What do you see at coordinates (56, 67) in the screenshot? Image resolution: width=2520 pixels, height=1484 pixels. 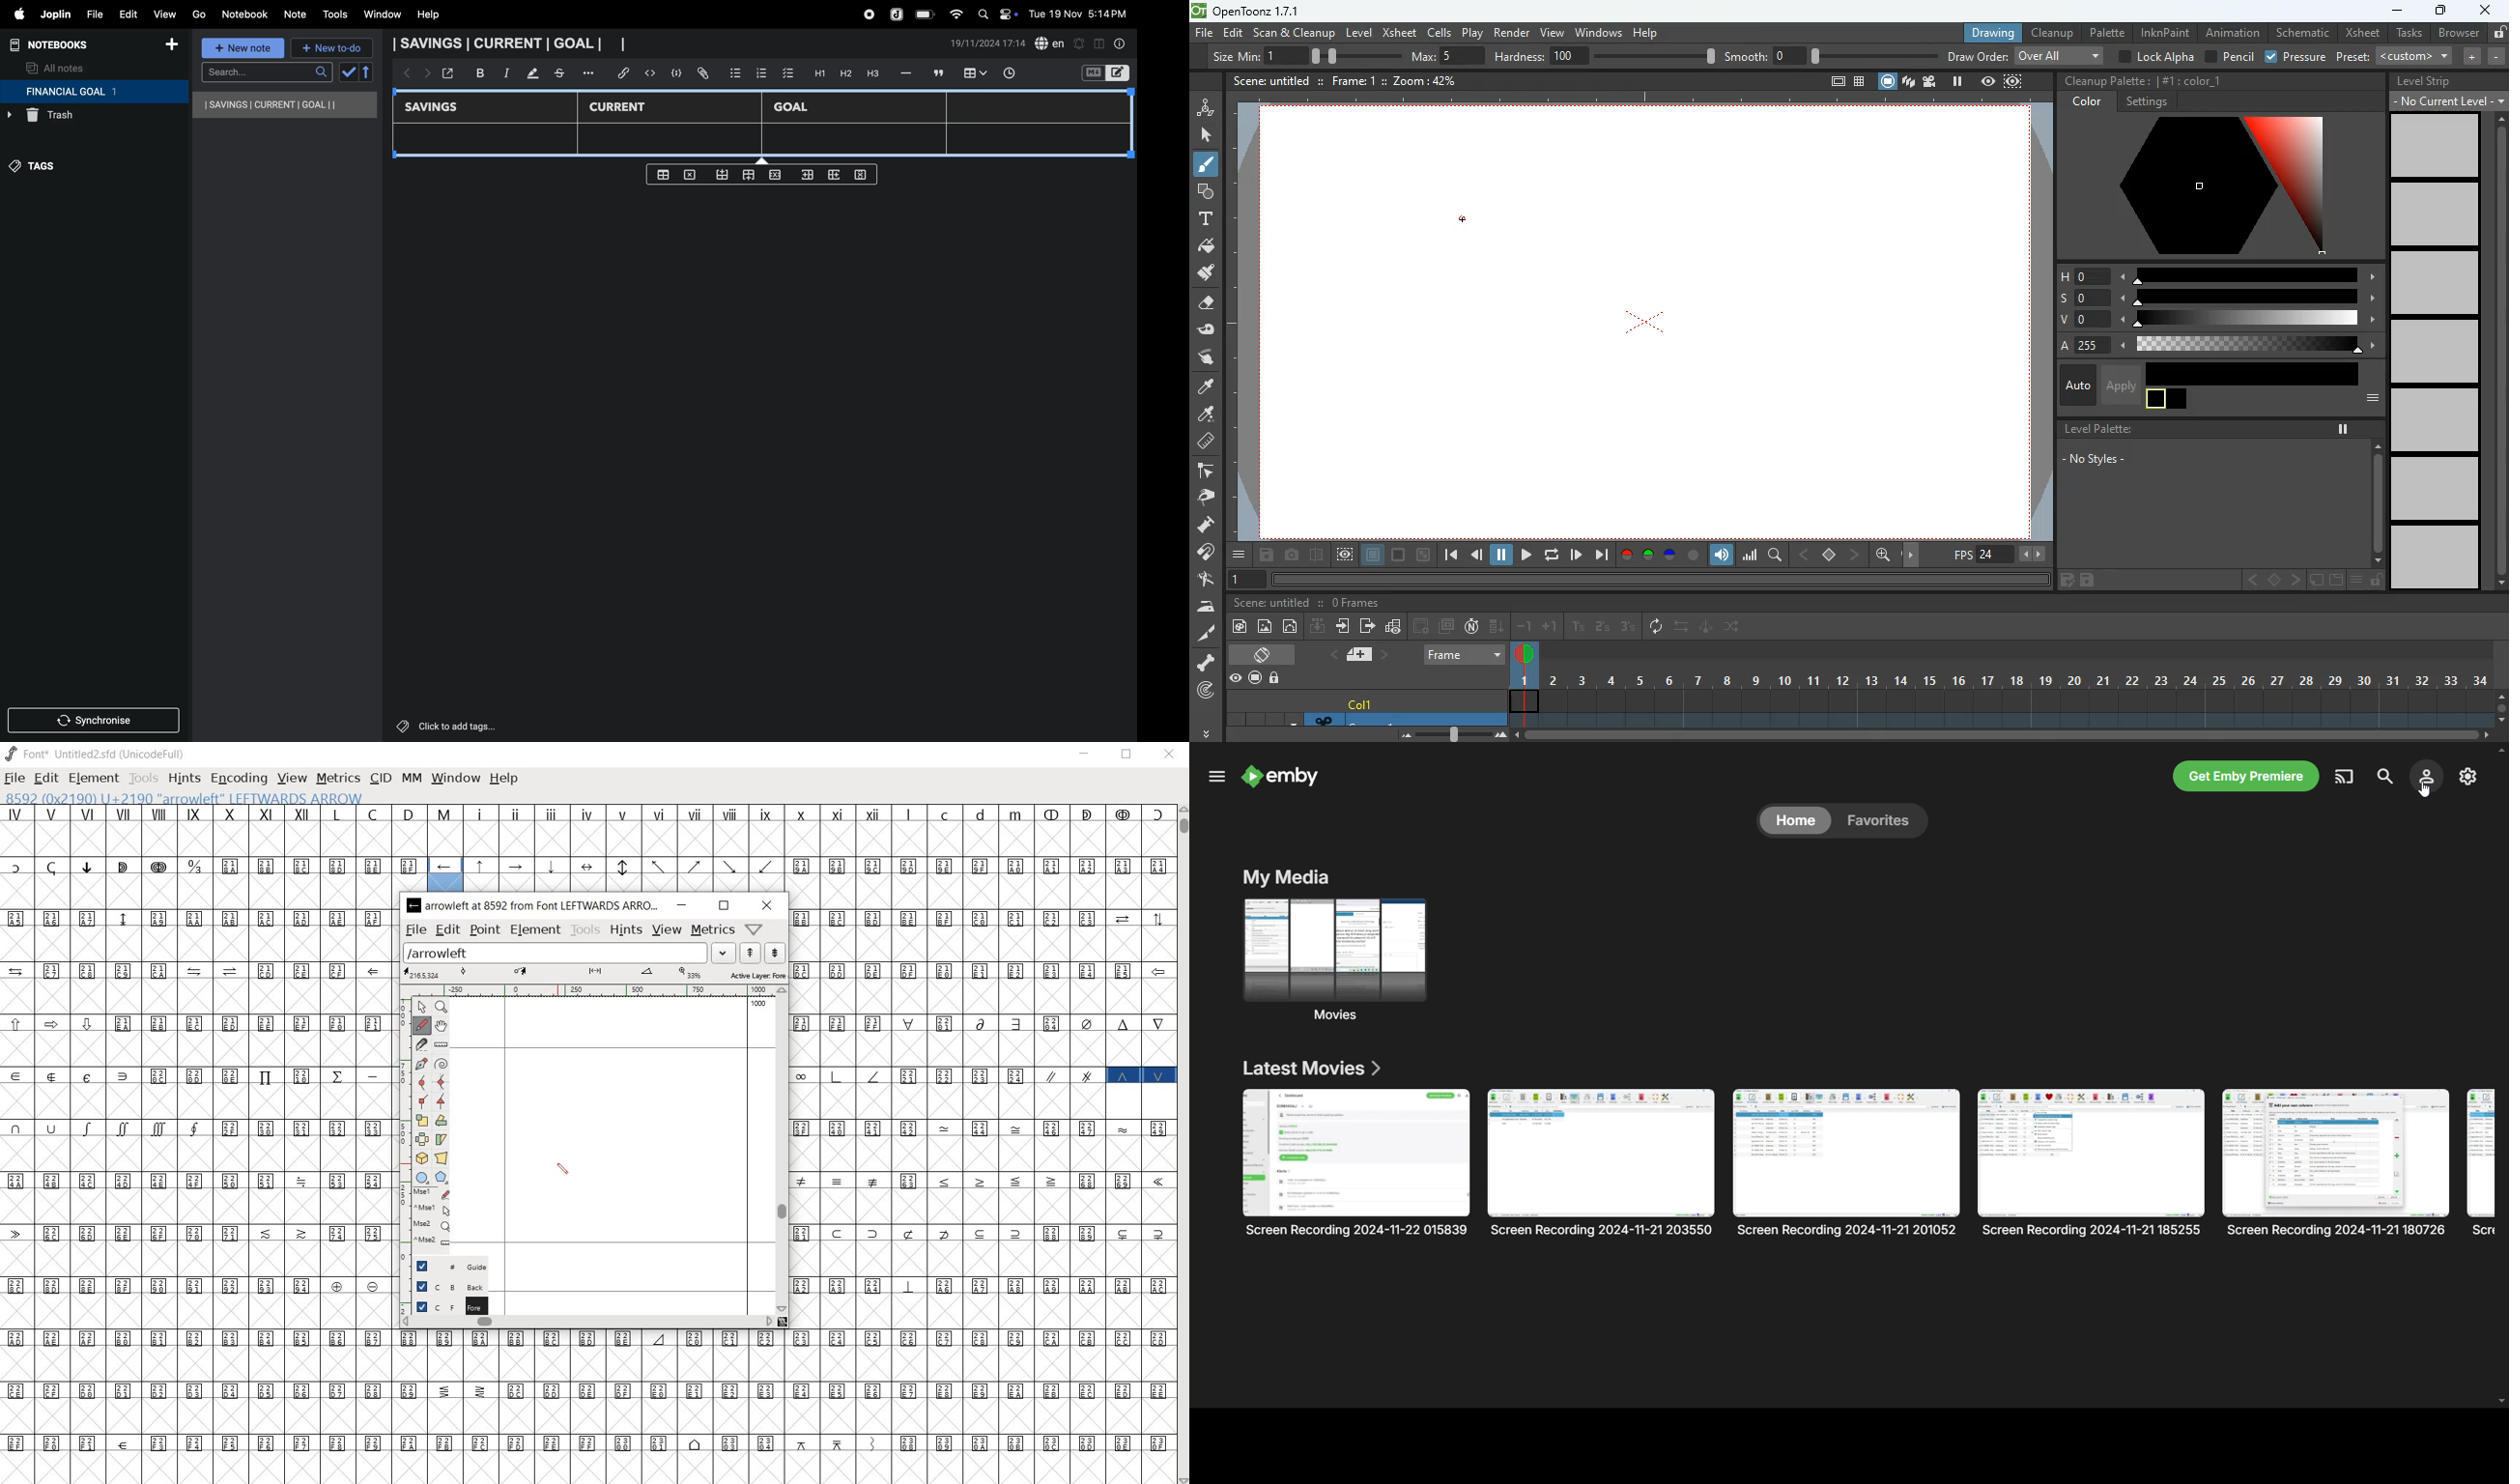 I see `all notes` at bounding box center [56, 67].